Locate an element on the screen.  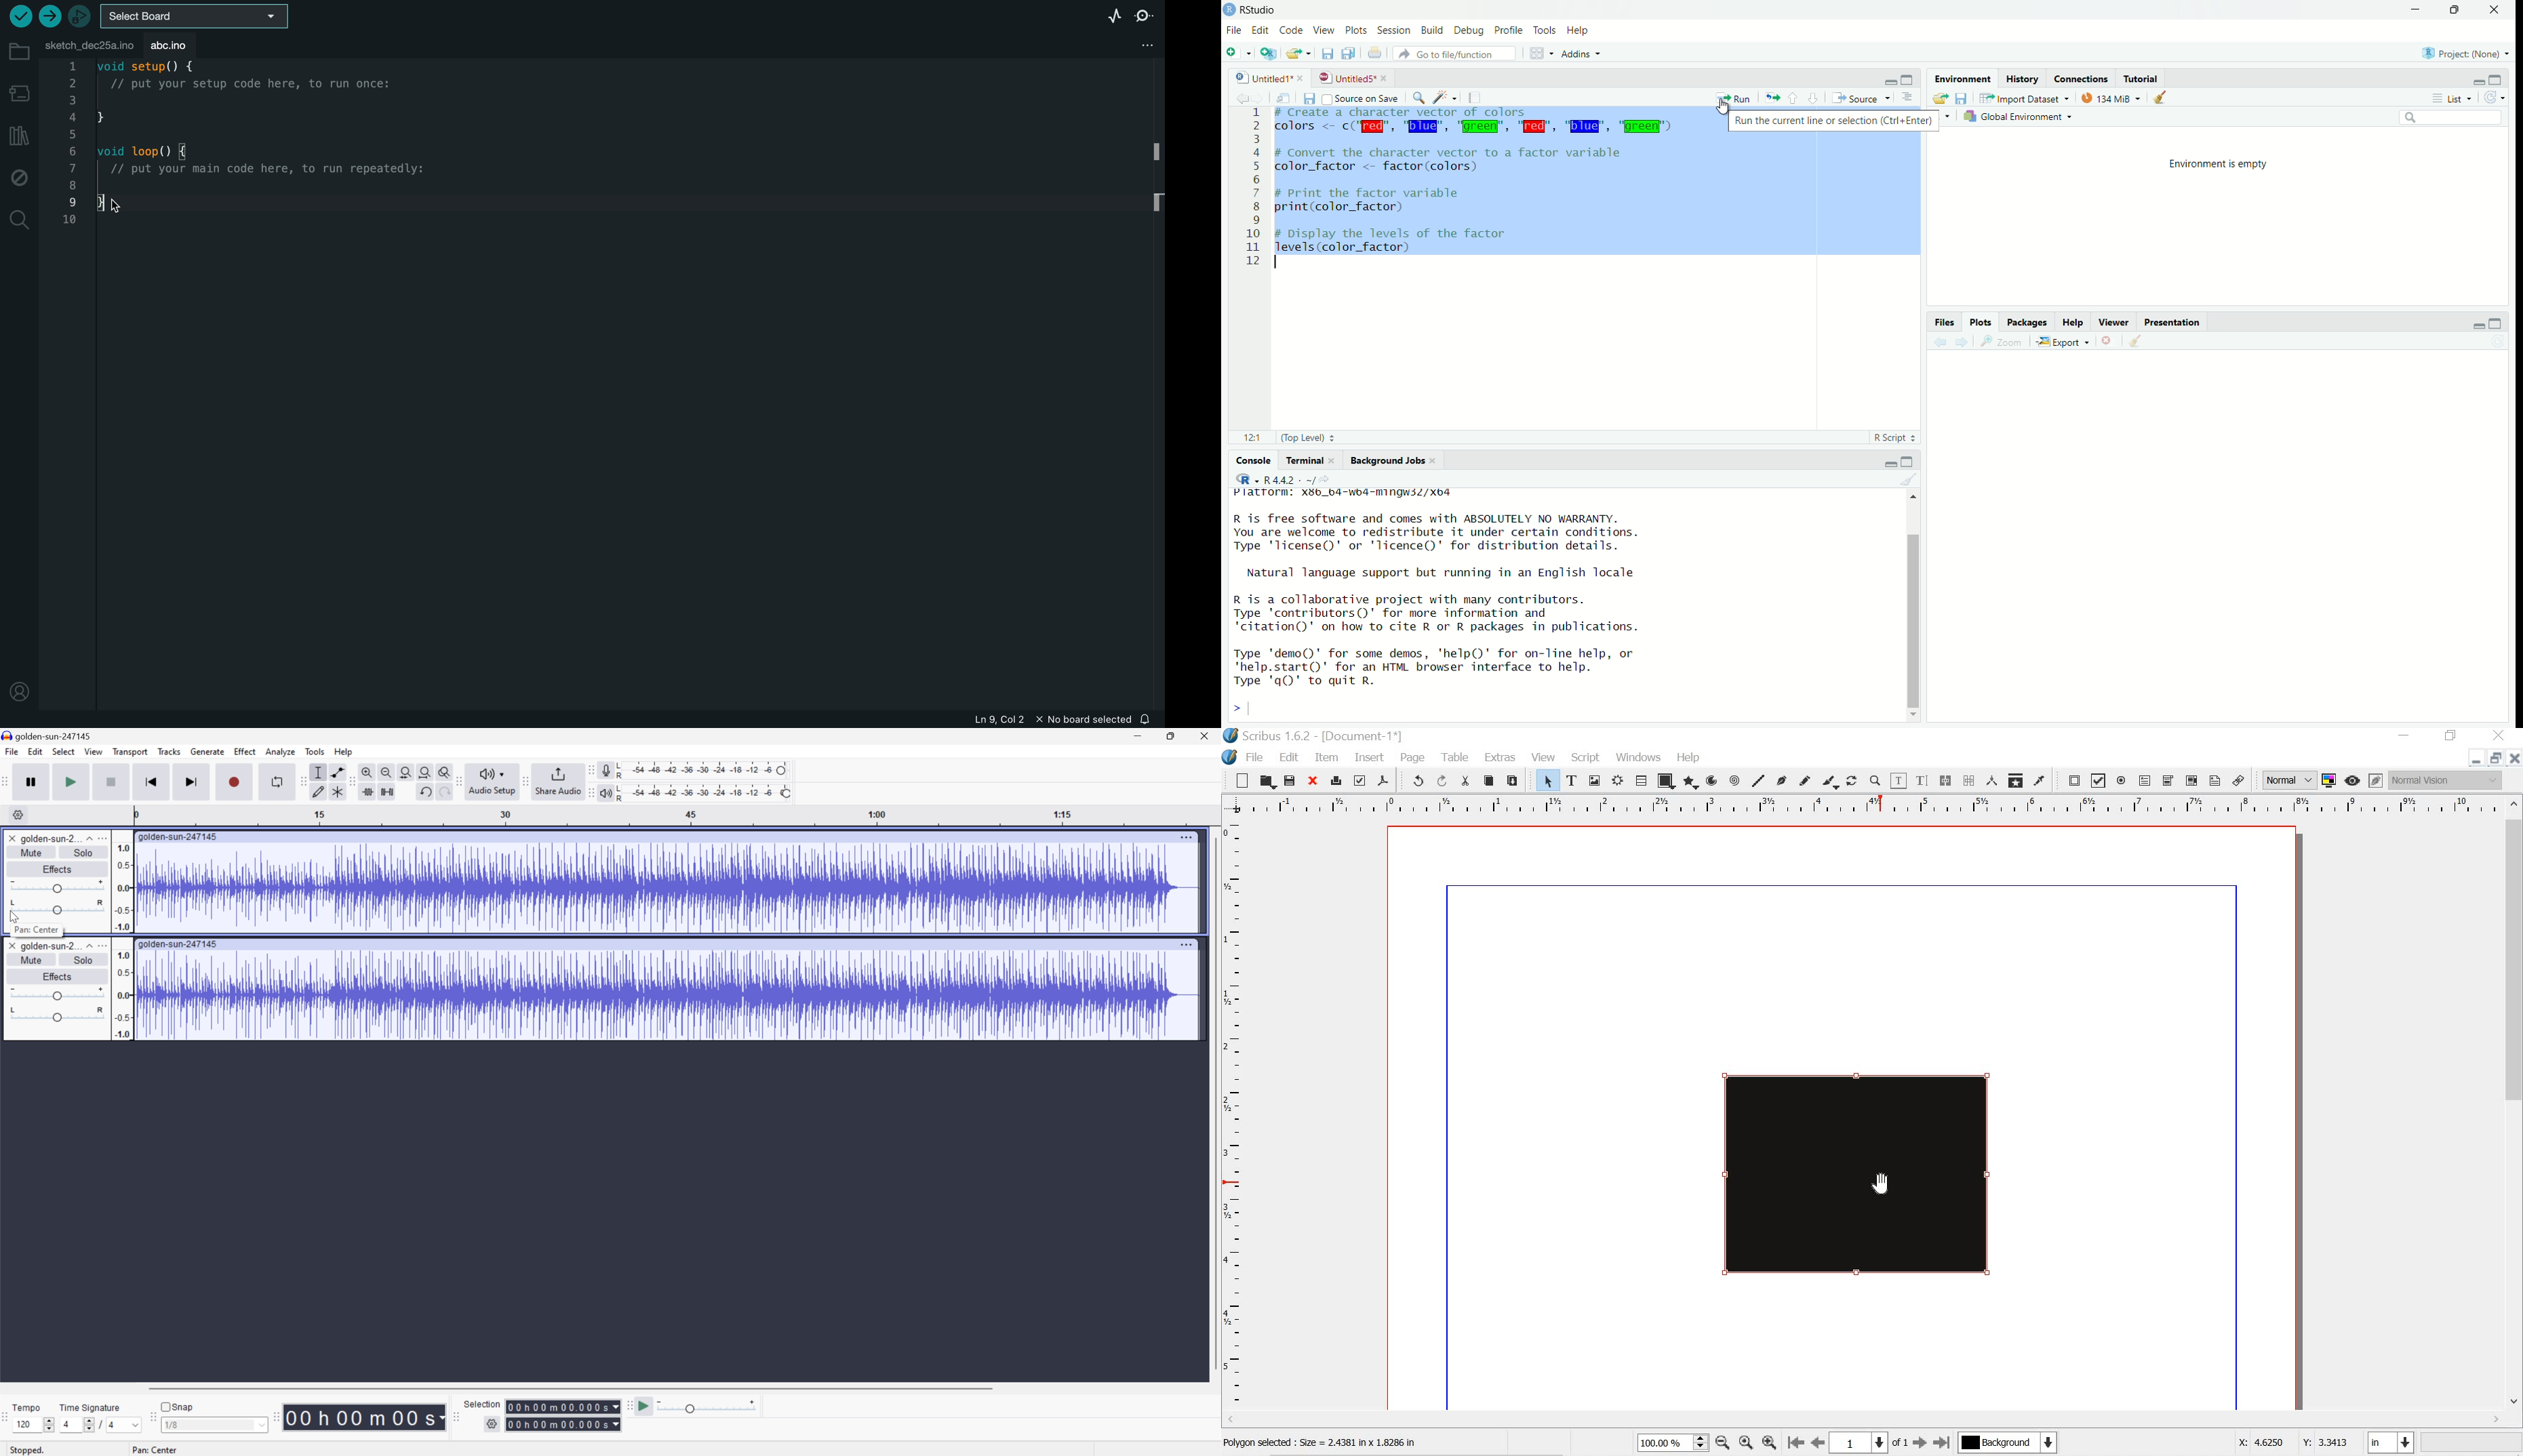
load workspace is located at coordinates (1938, 98).